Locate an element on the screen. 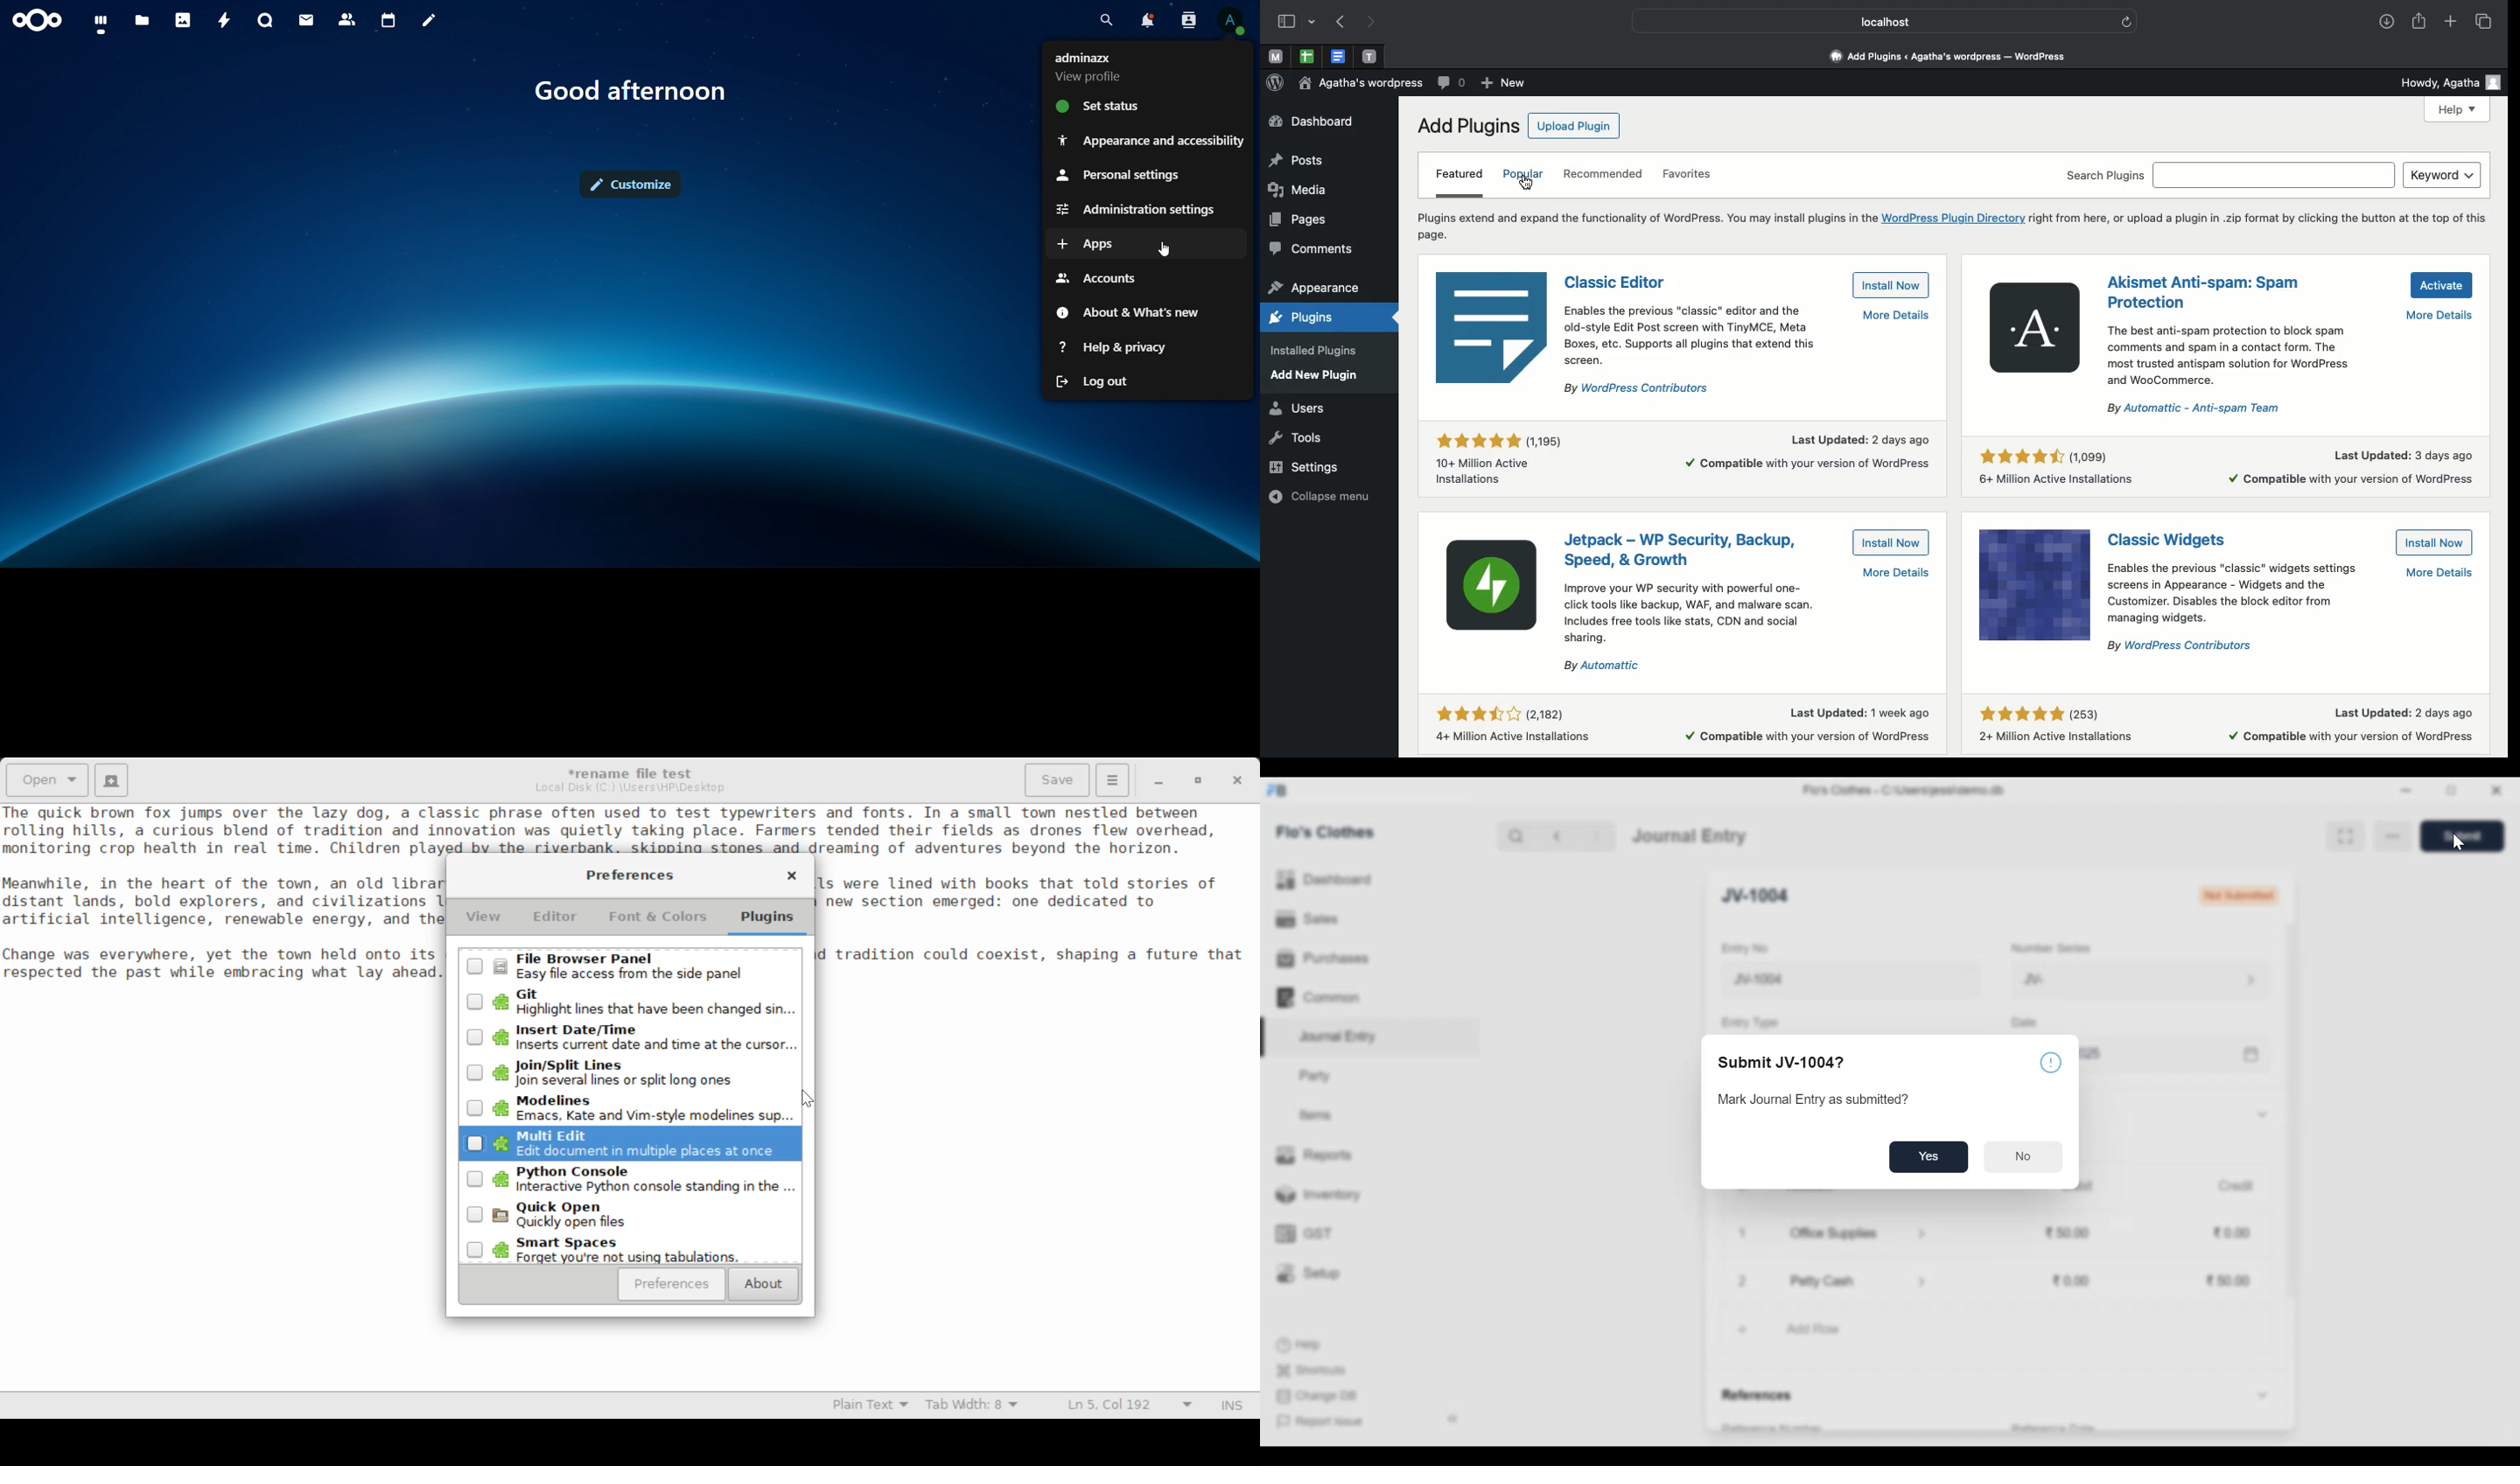  Unselected Git Plugin is located at coordinates (633, 1002).